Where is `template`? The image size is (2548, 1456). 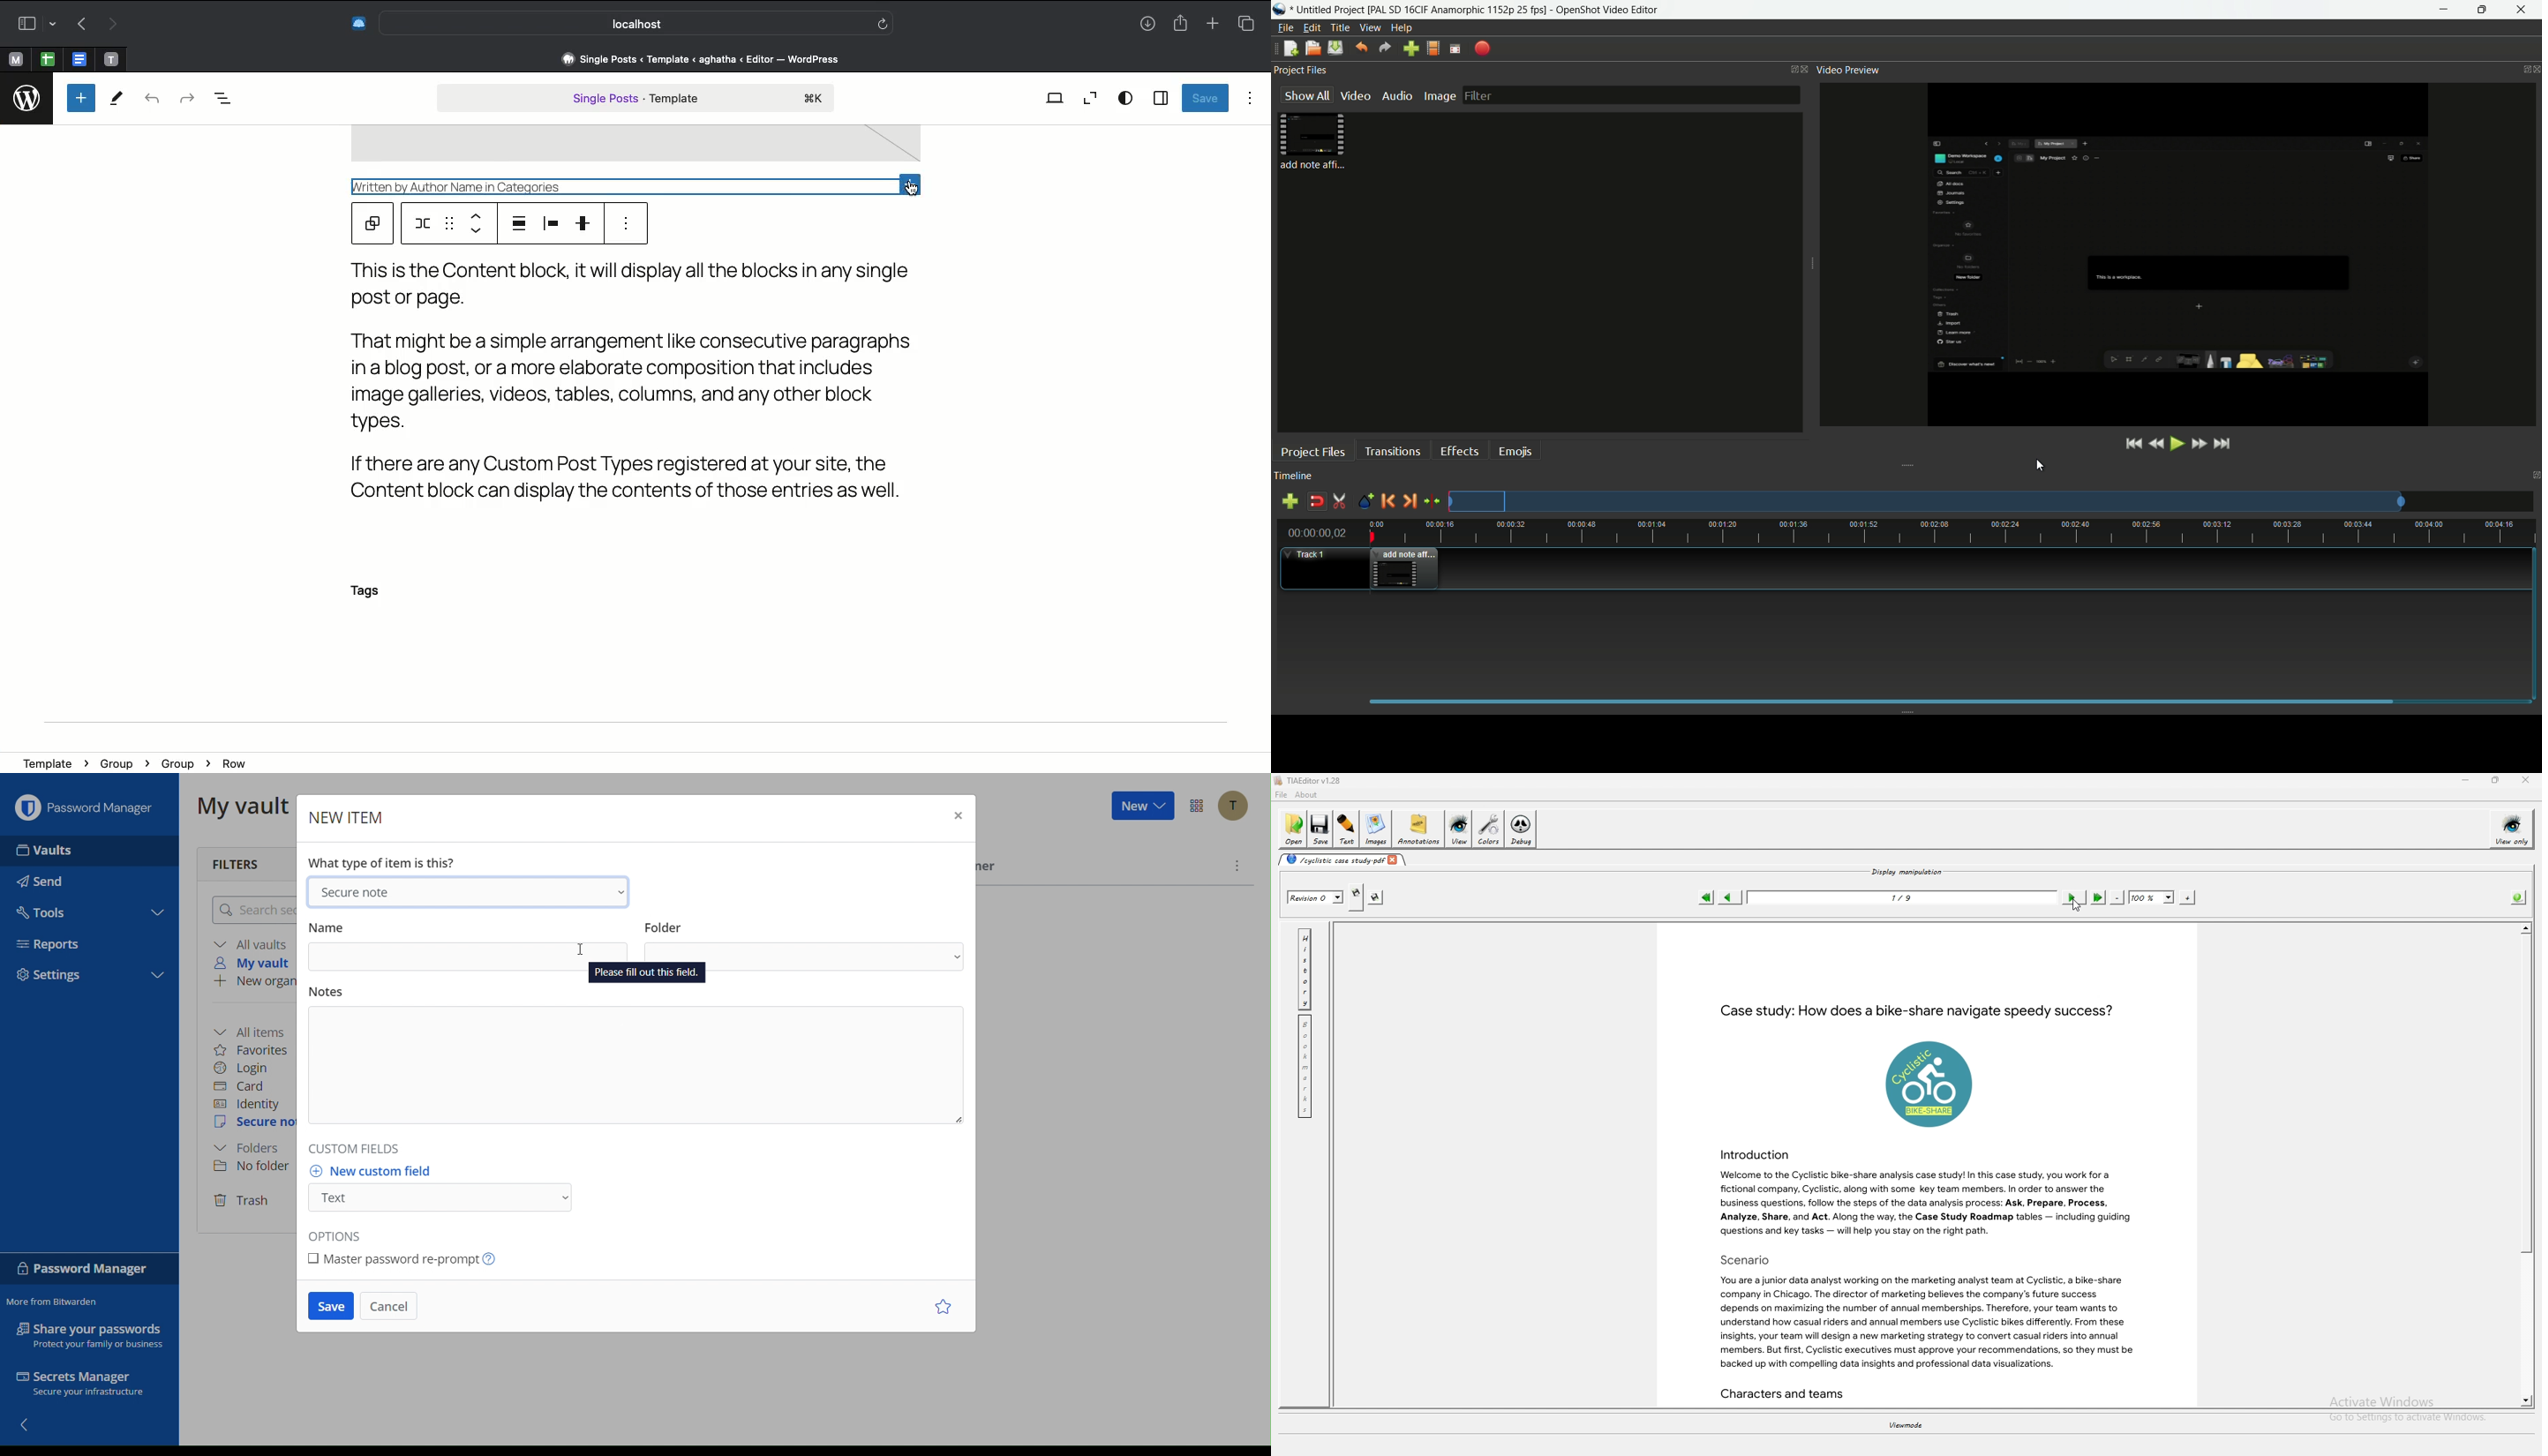
template is located at coordinates (54, 758).